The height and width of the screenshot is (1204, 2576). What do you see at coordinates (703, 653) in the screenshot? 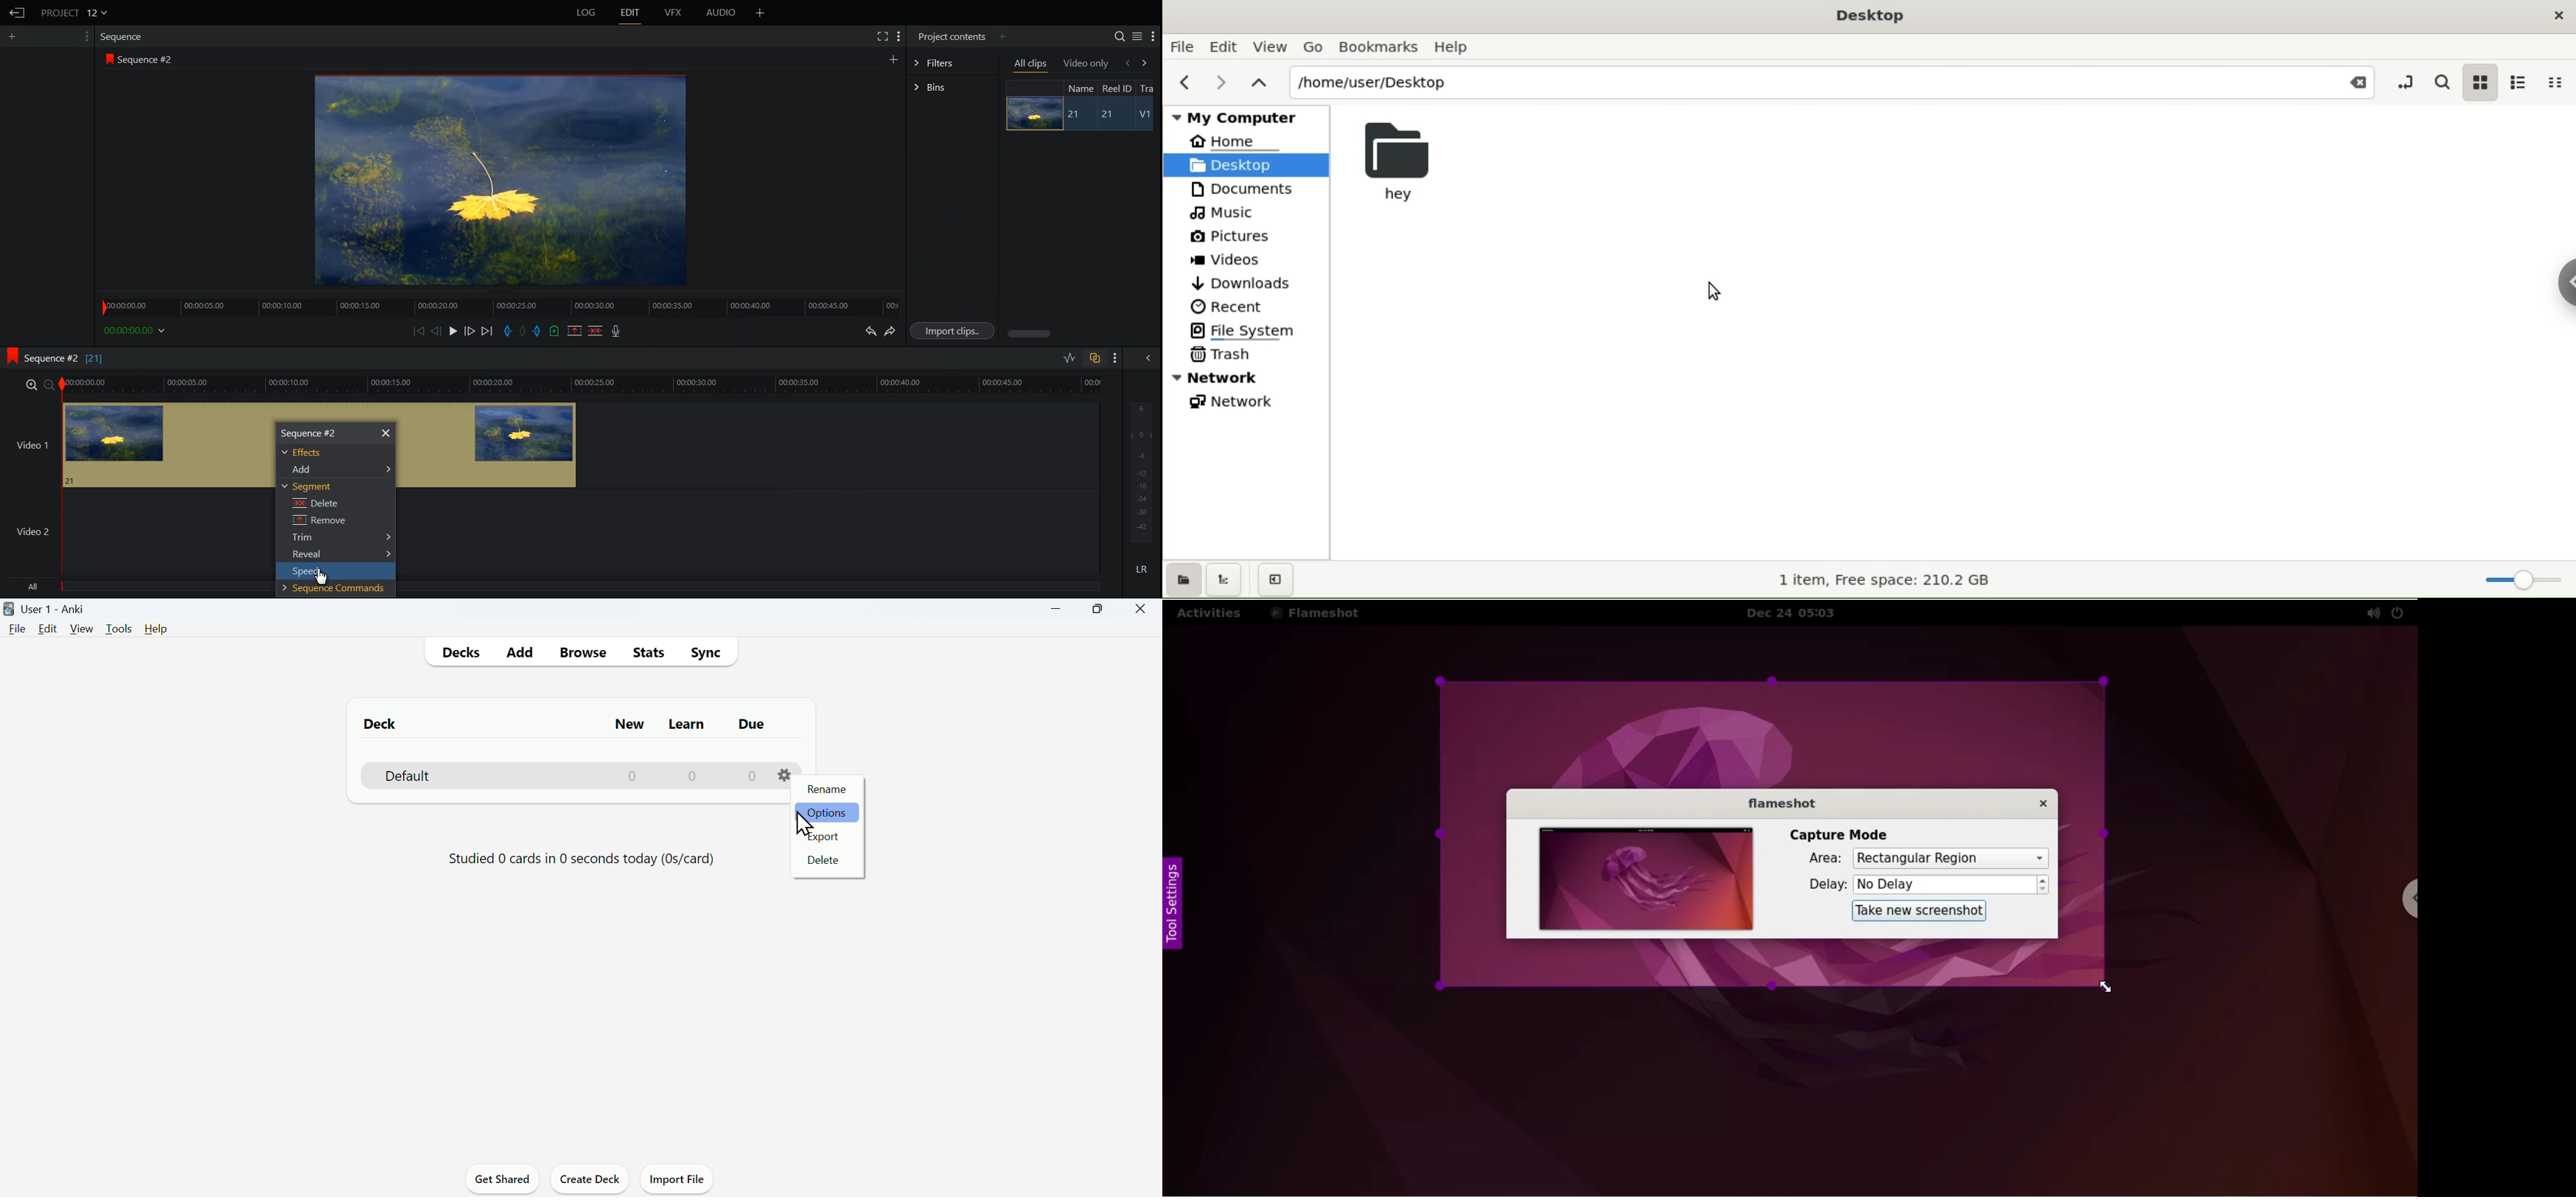
I see `Sync` at bounding box center [703, 653].